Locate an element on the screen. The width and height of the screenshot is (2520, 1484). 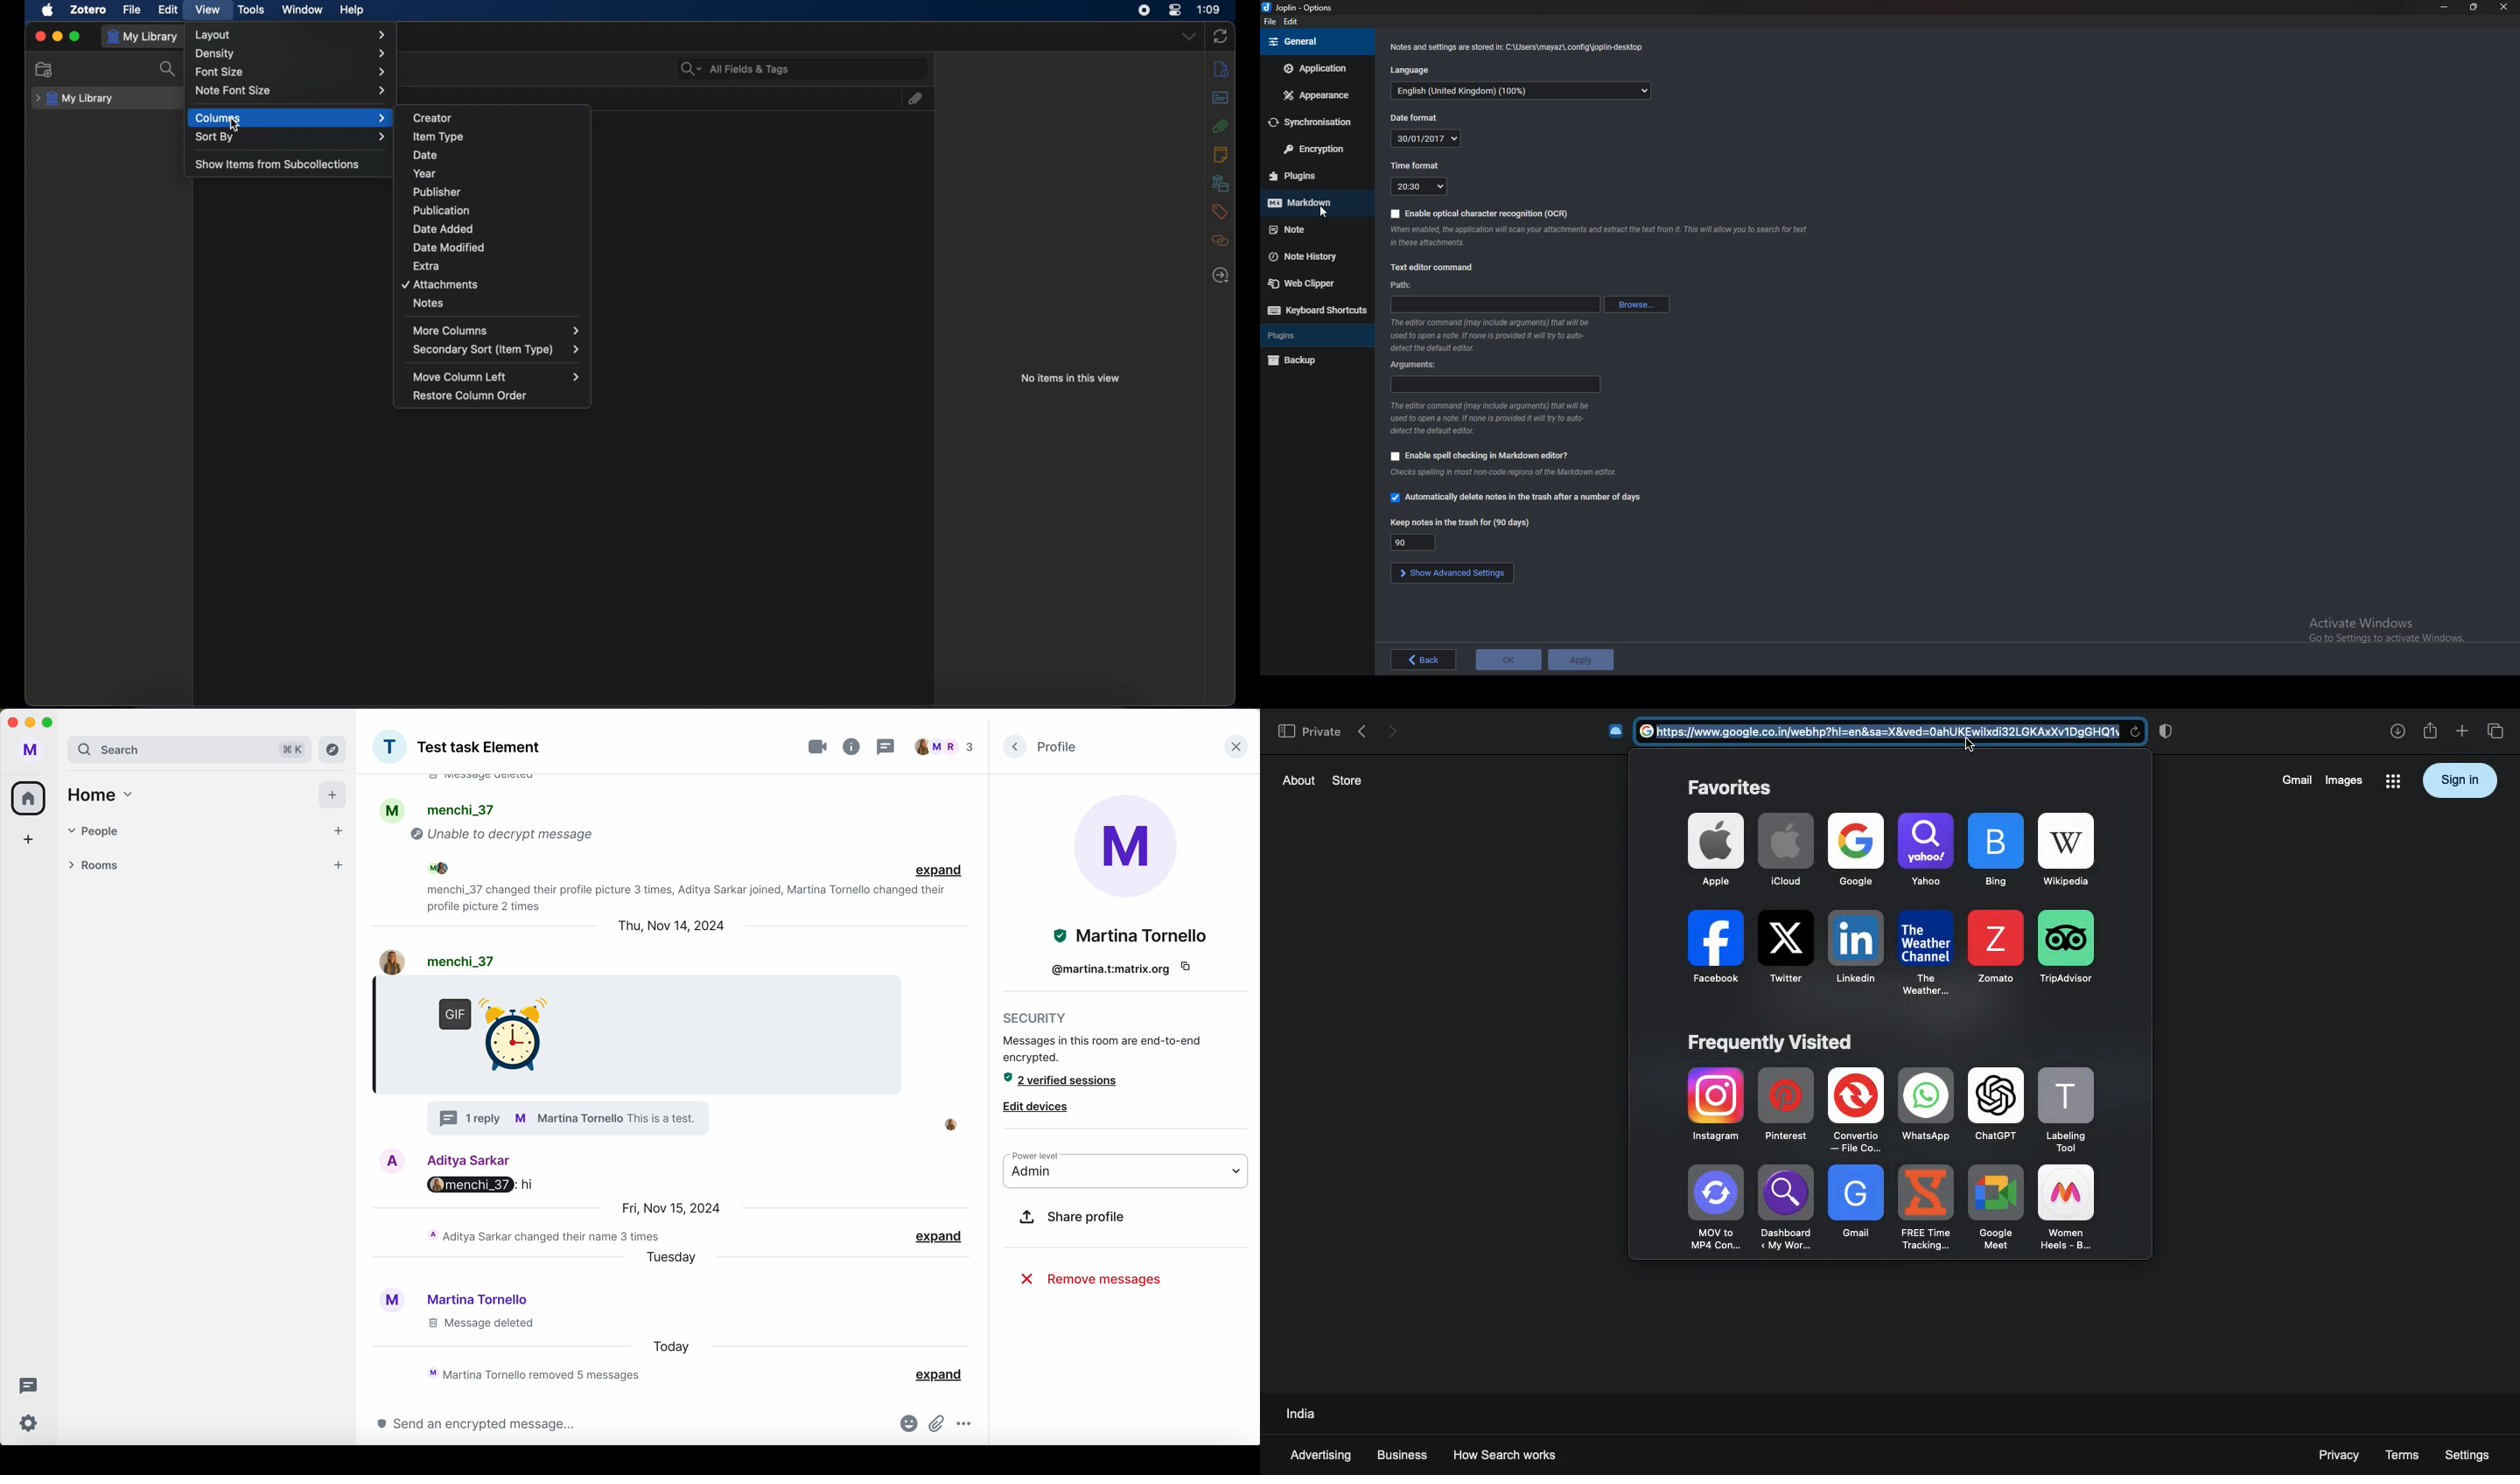
next is located at coordinates (1393, 729).